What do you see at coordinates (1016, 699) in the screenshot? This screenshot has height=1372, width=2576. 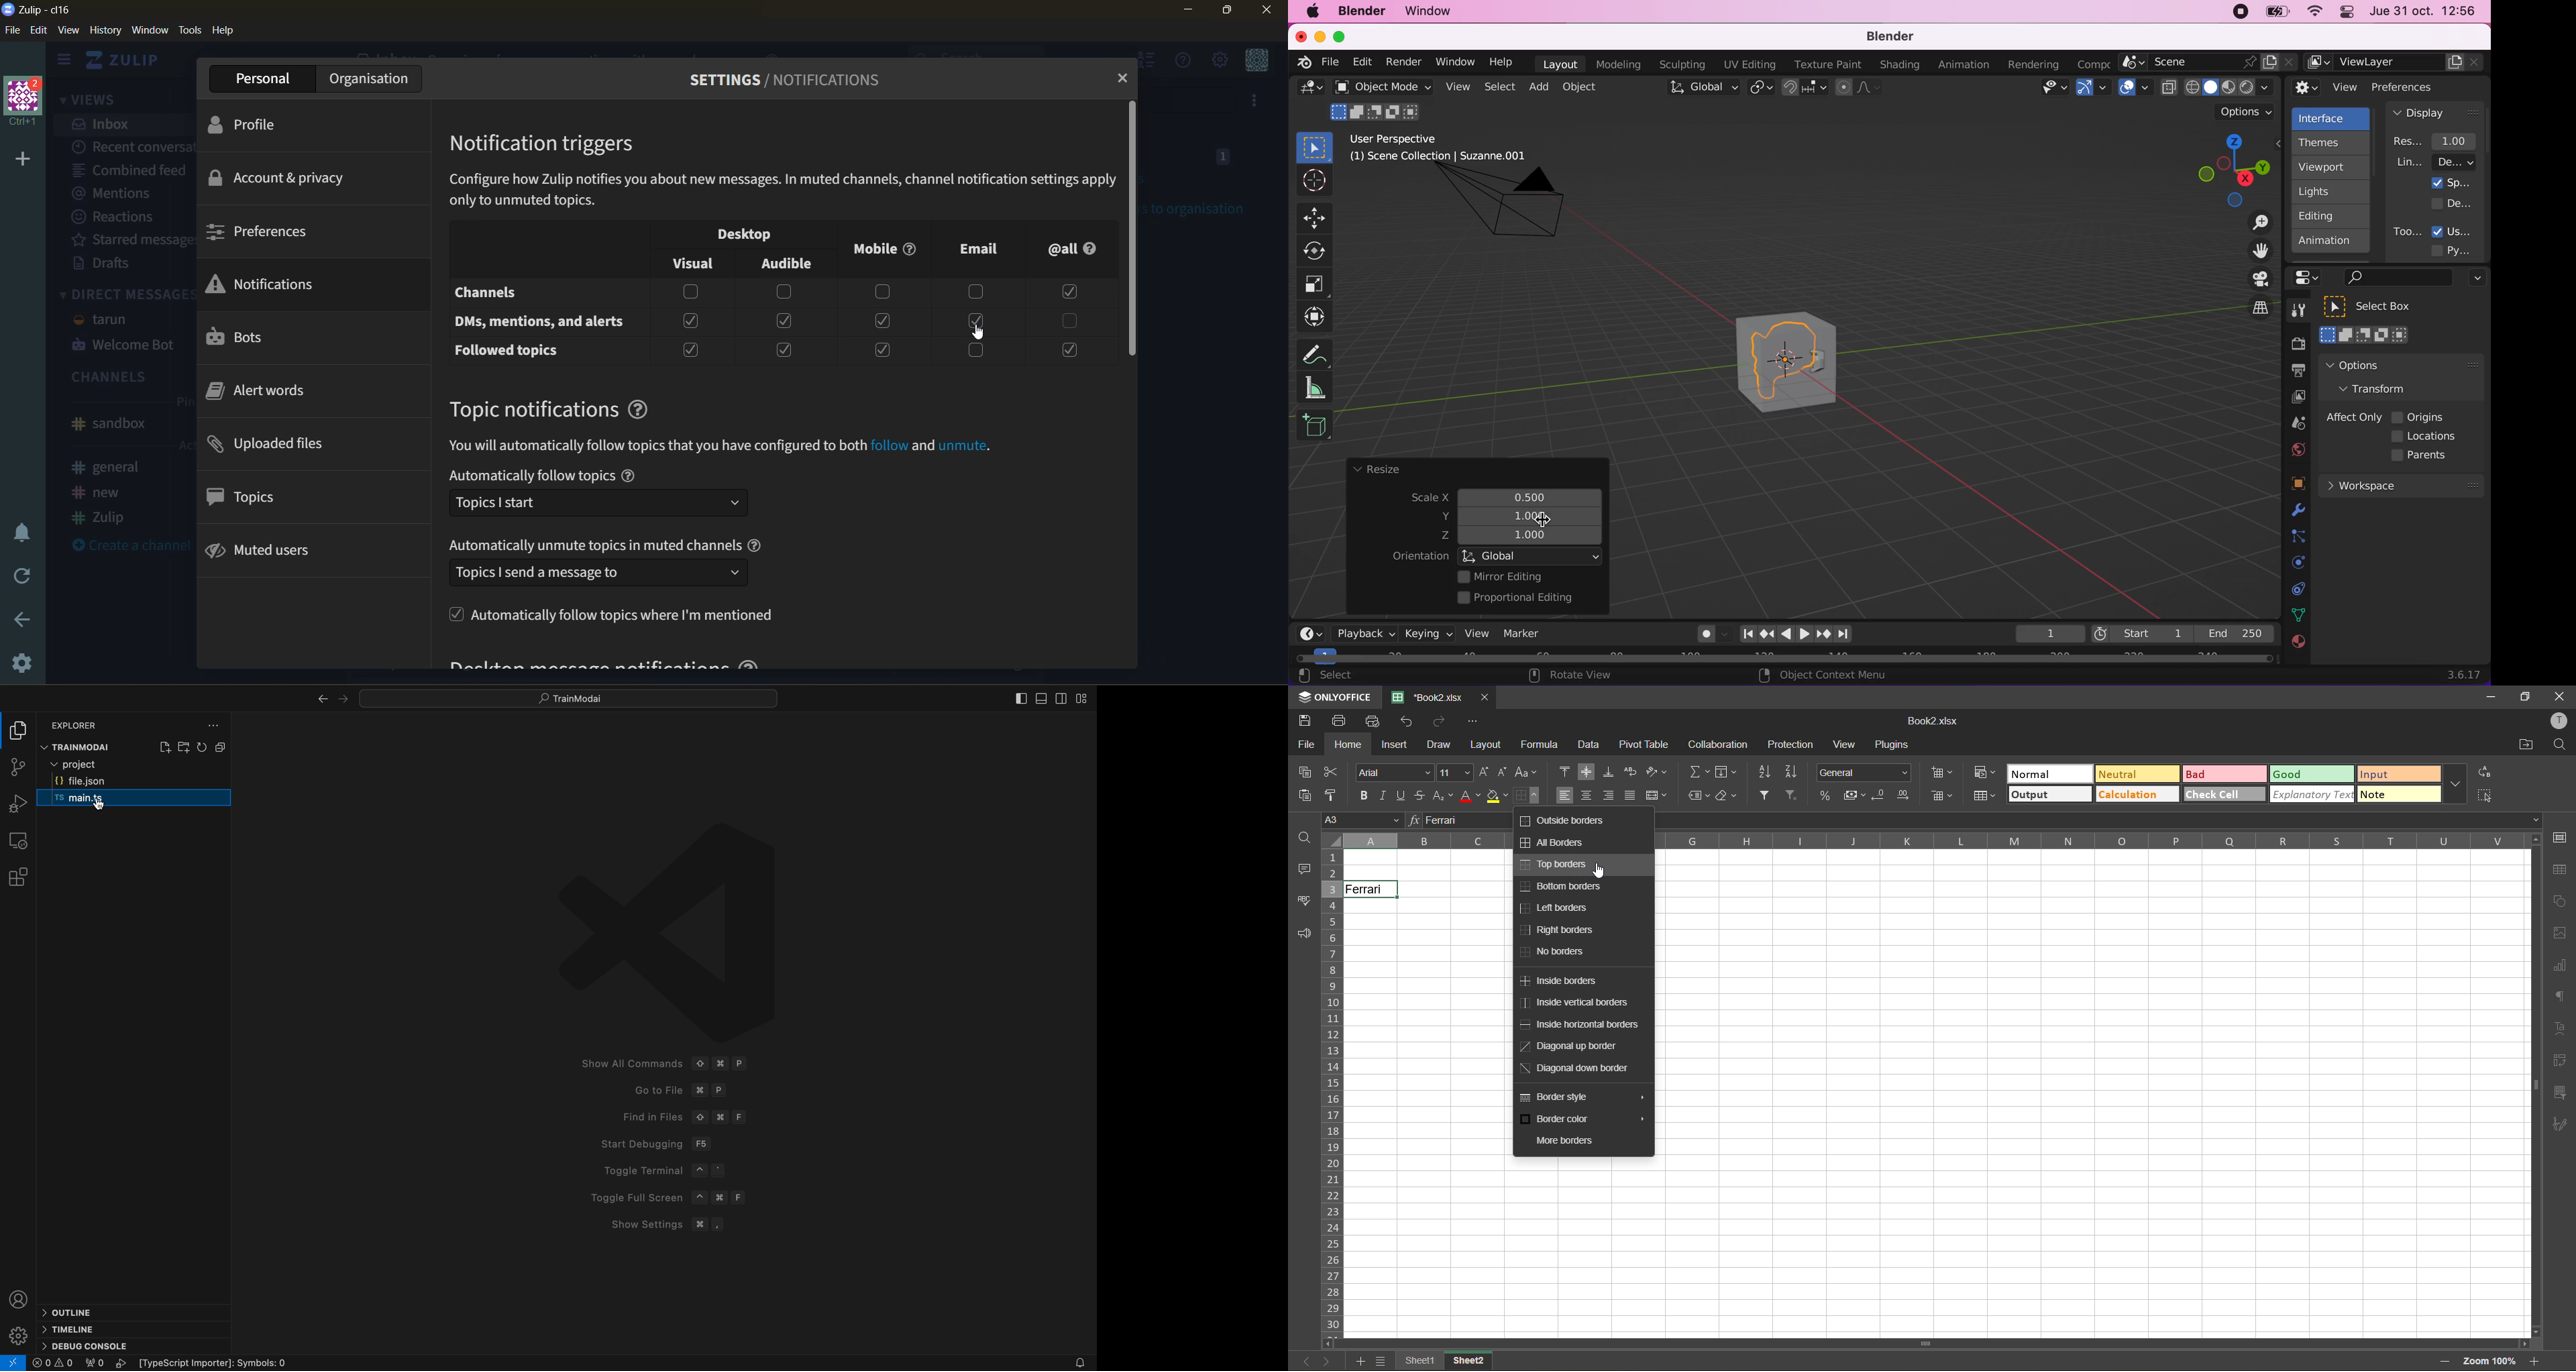 I see `slidebar` at bounding box center [1016, 699].